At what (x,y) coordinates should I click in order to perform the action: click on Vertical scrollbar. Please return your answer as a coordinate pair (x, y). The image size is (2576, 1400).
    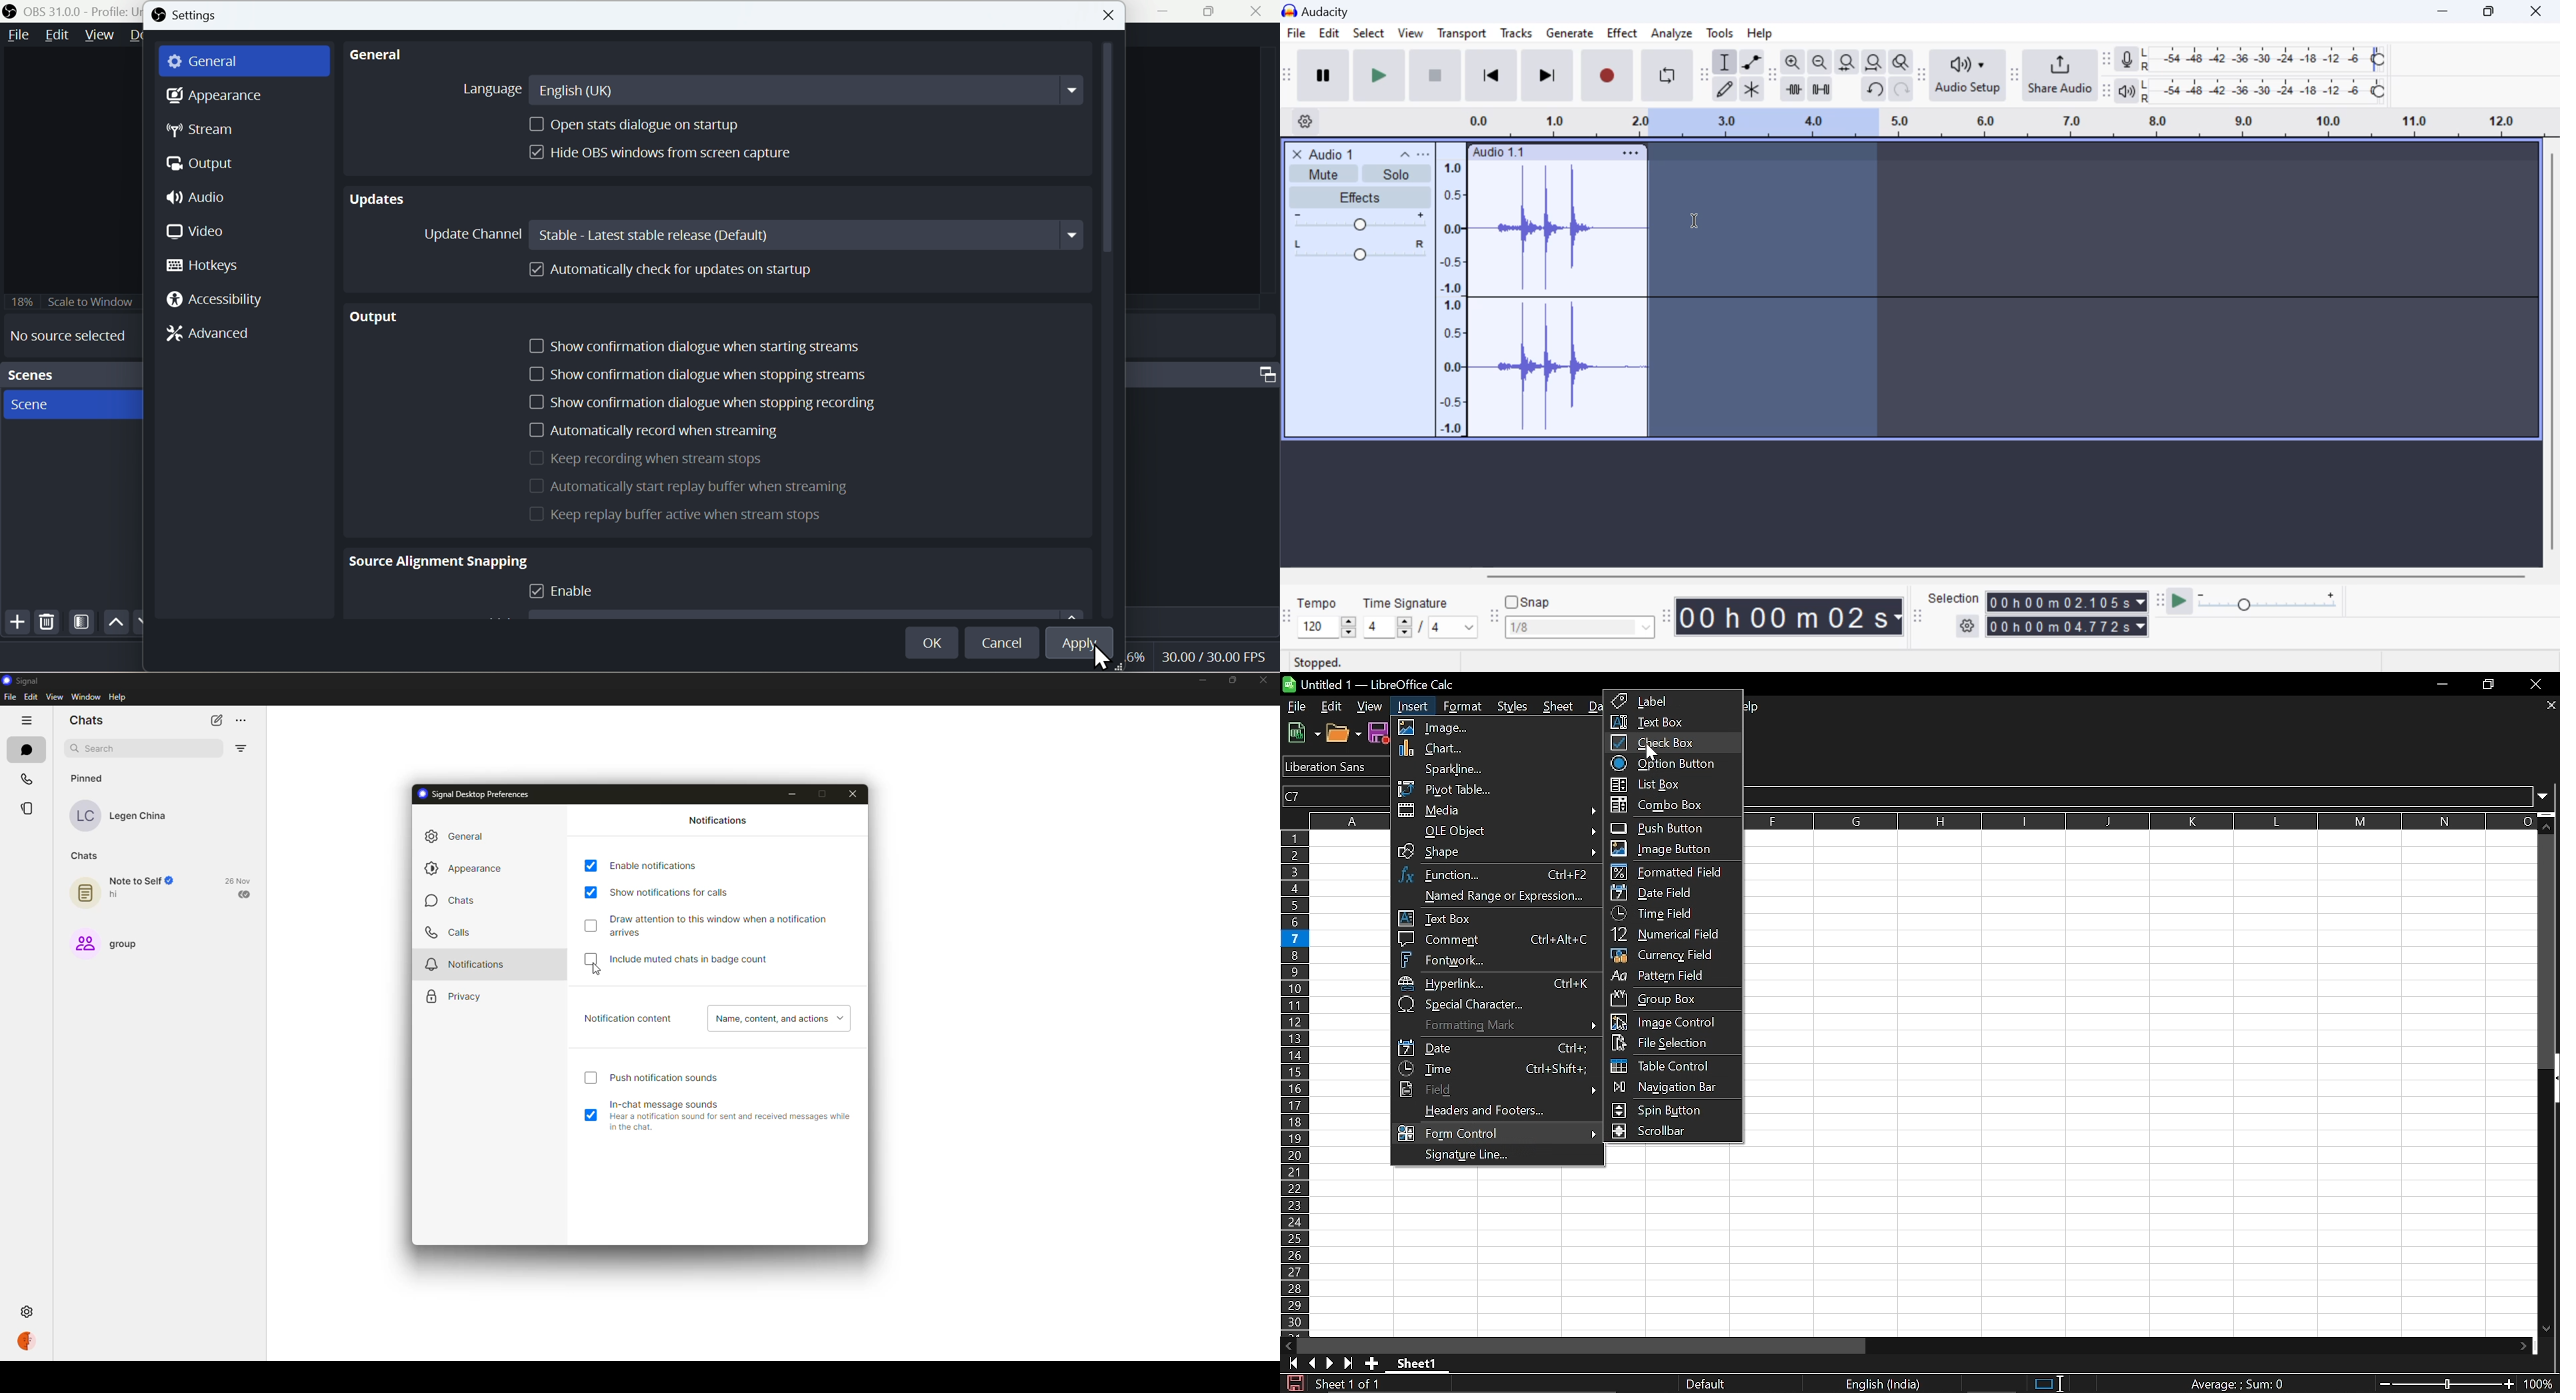
    Looking at the image, I should click on (2549, 951).